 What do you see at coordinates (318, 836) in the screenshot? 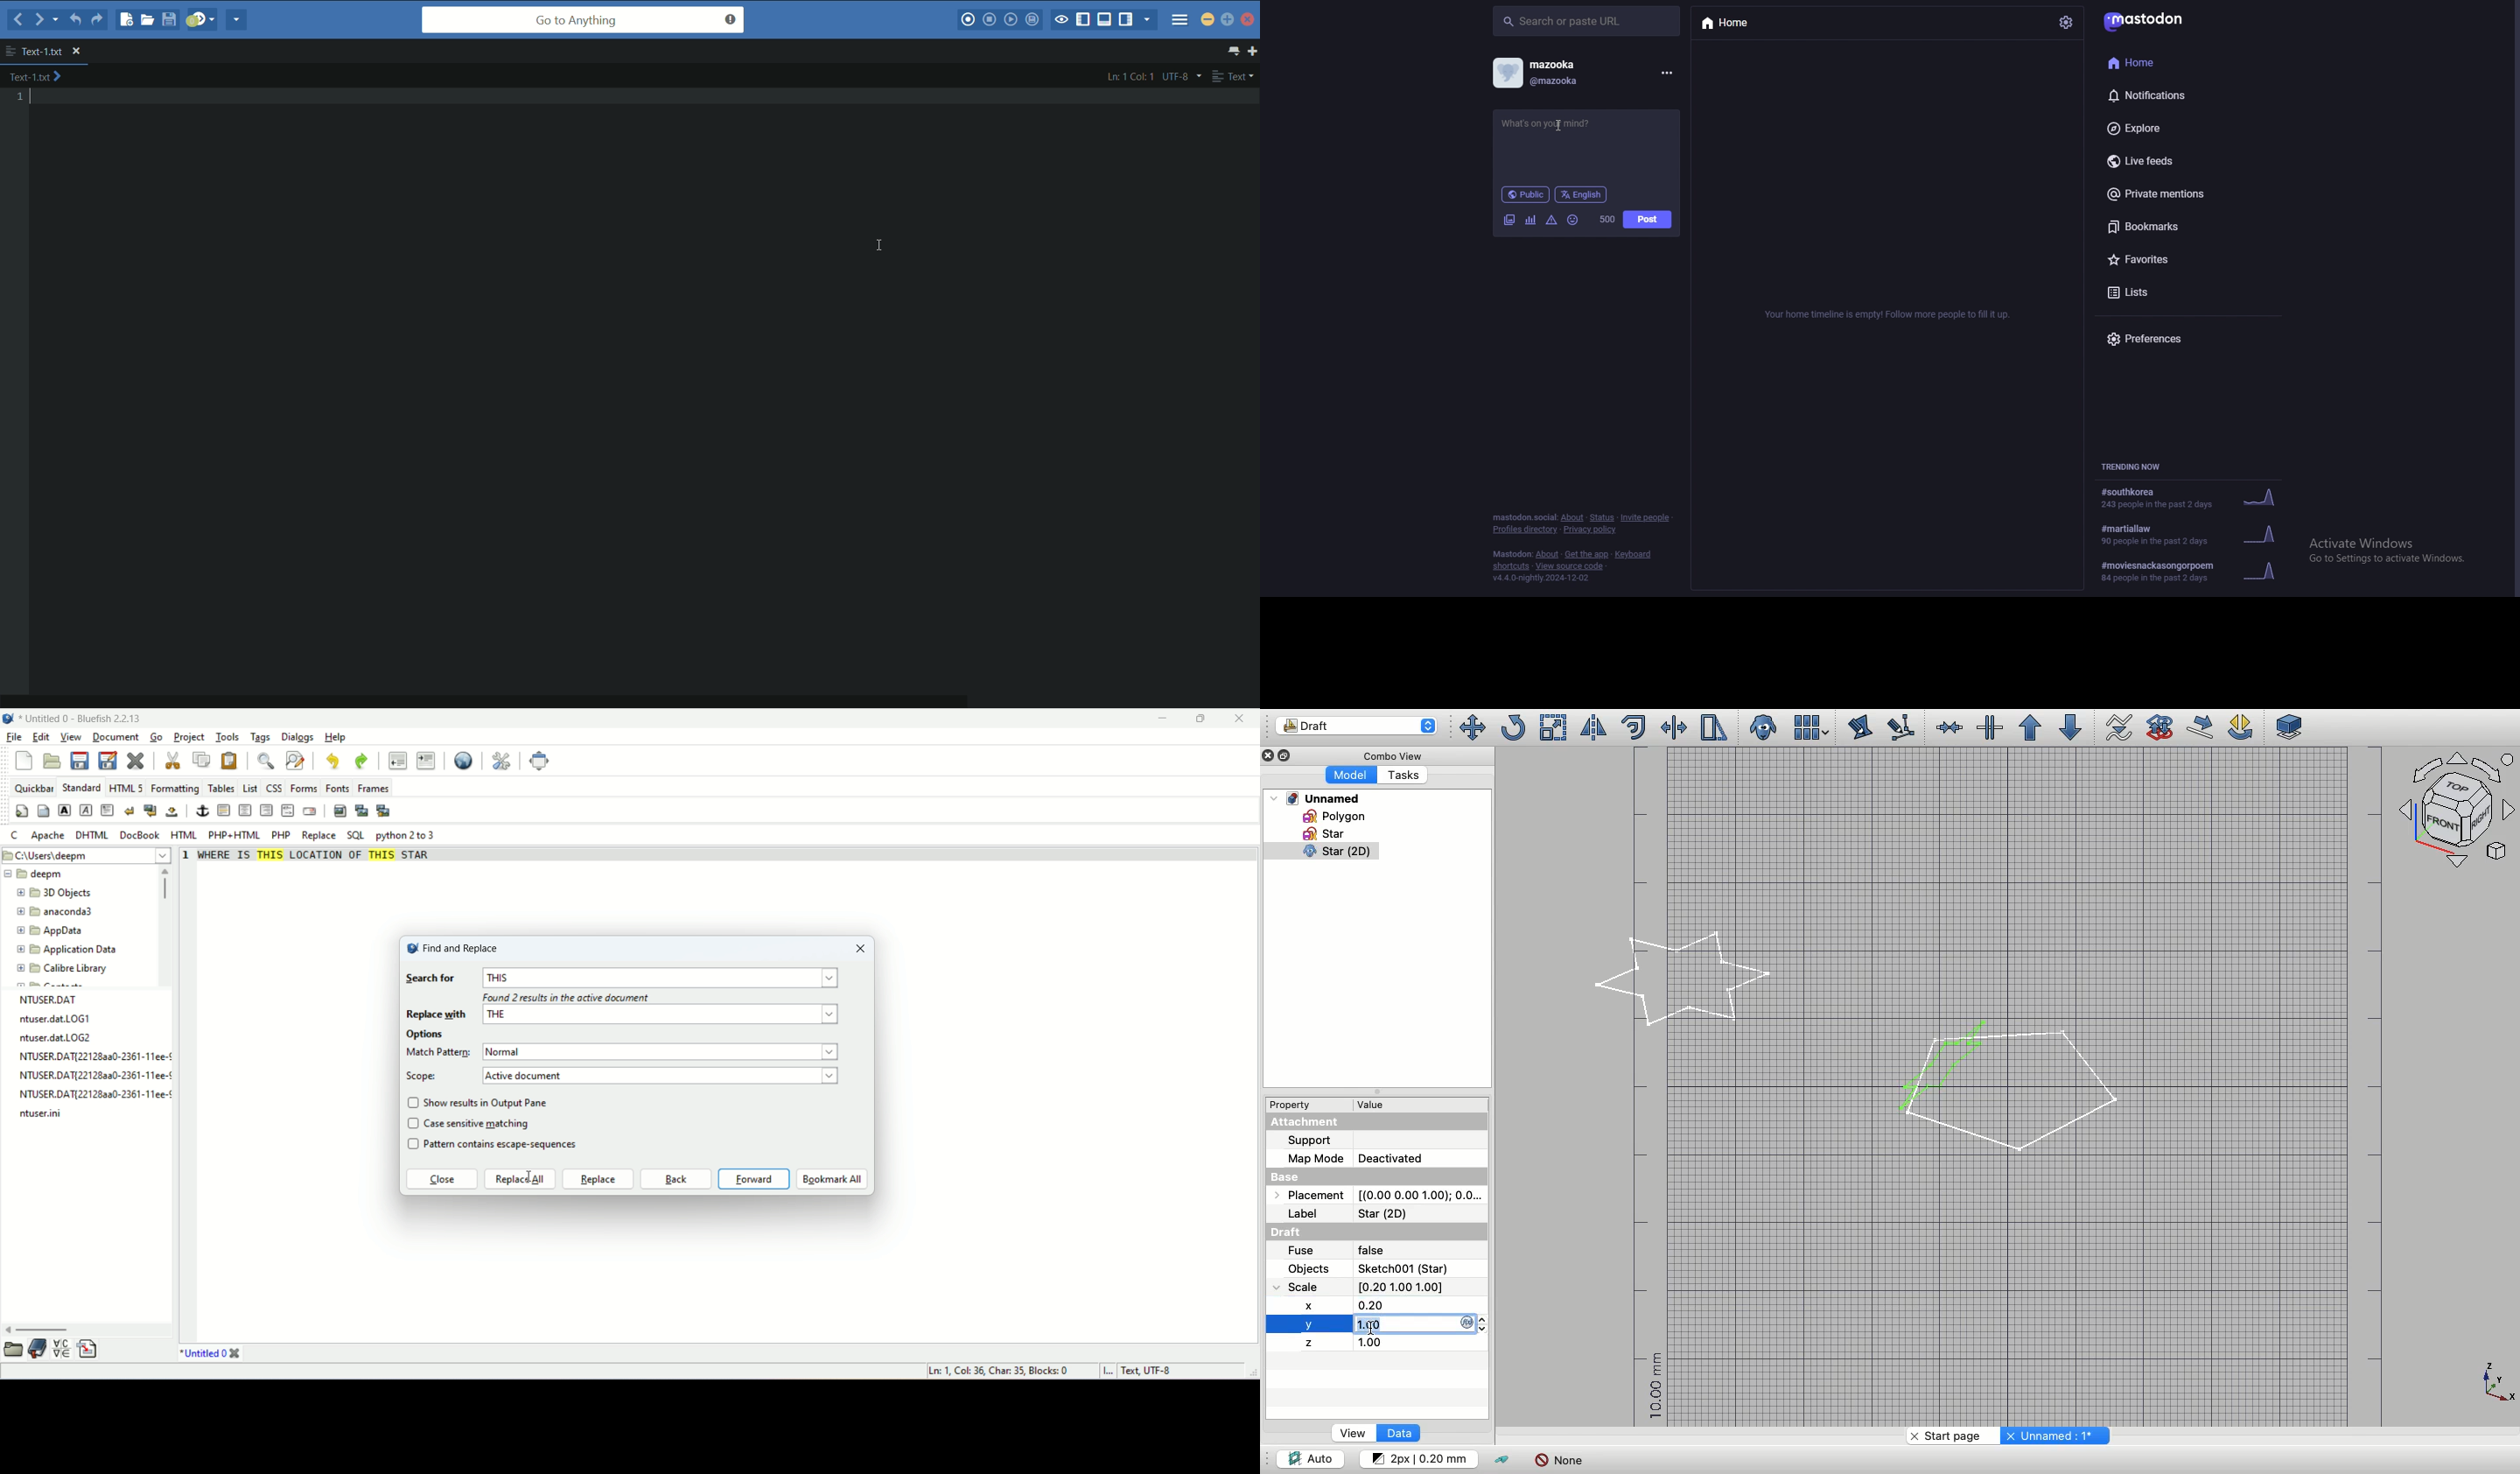
I see `replace` at bounding box center [318, 836].